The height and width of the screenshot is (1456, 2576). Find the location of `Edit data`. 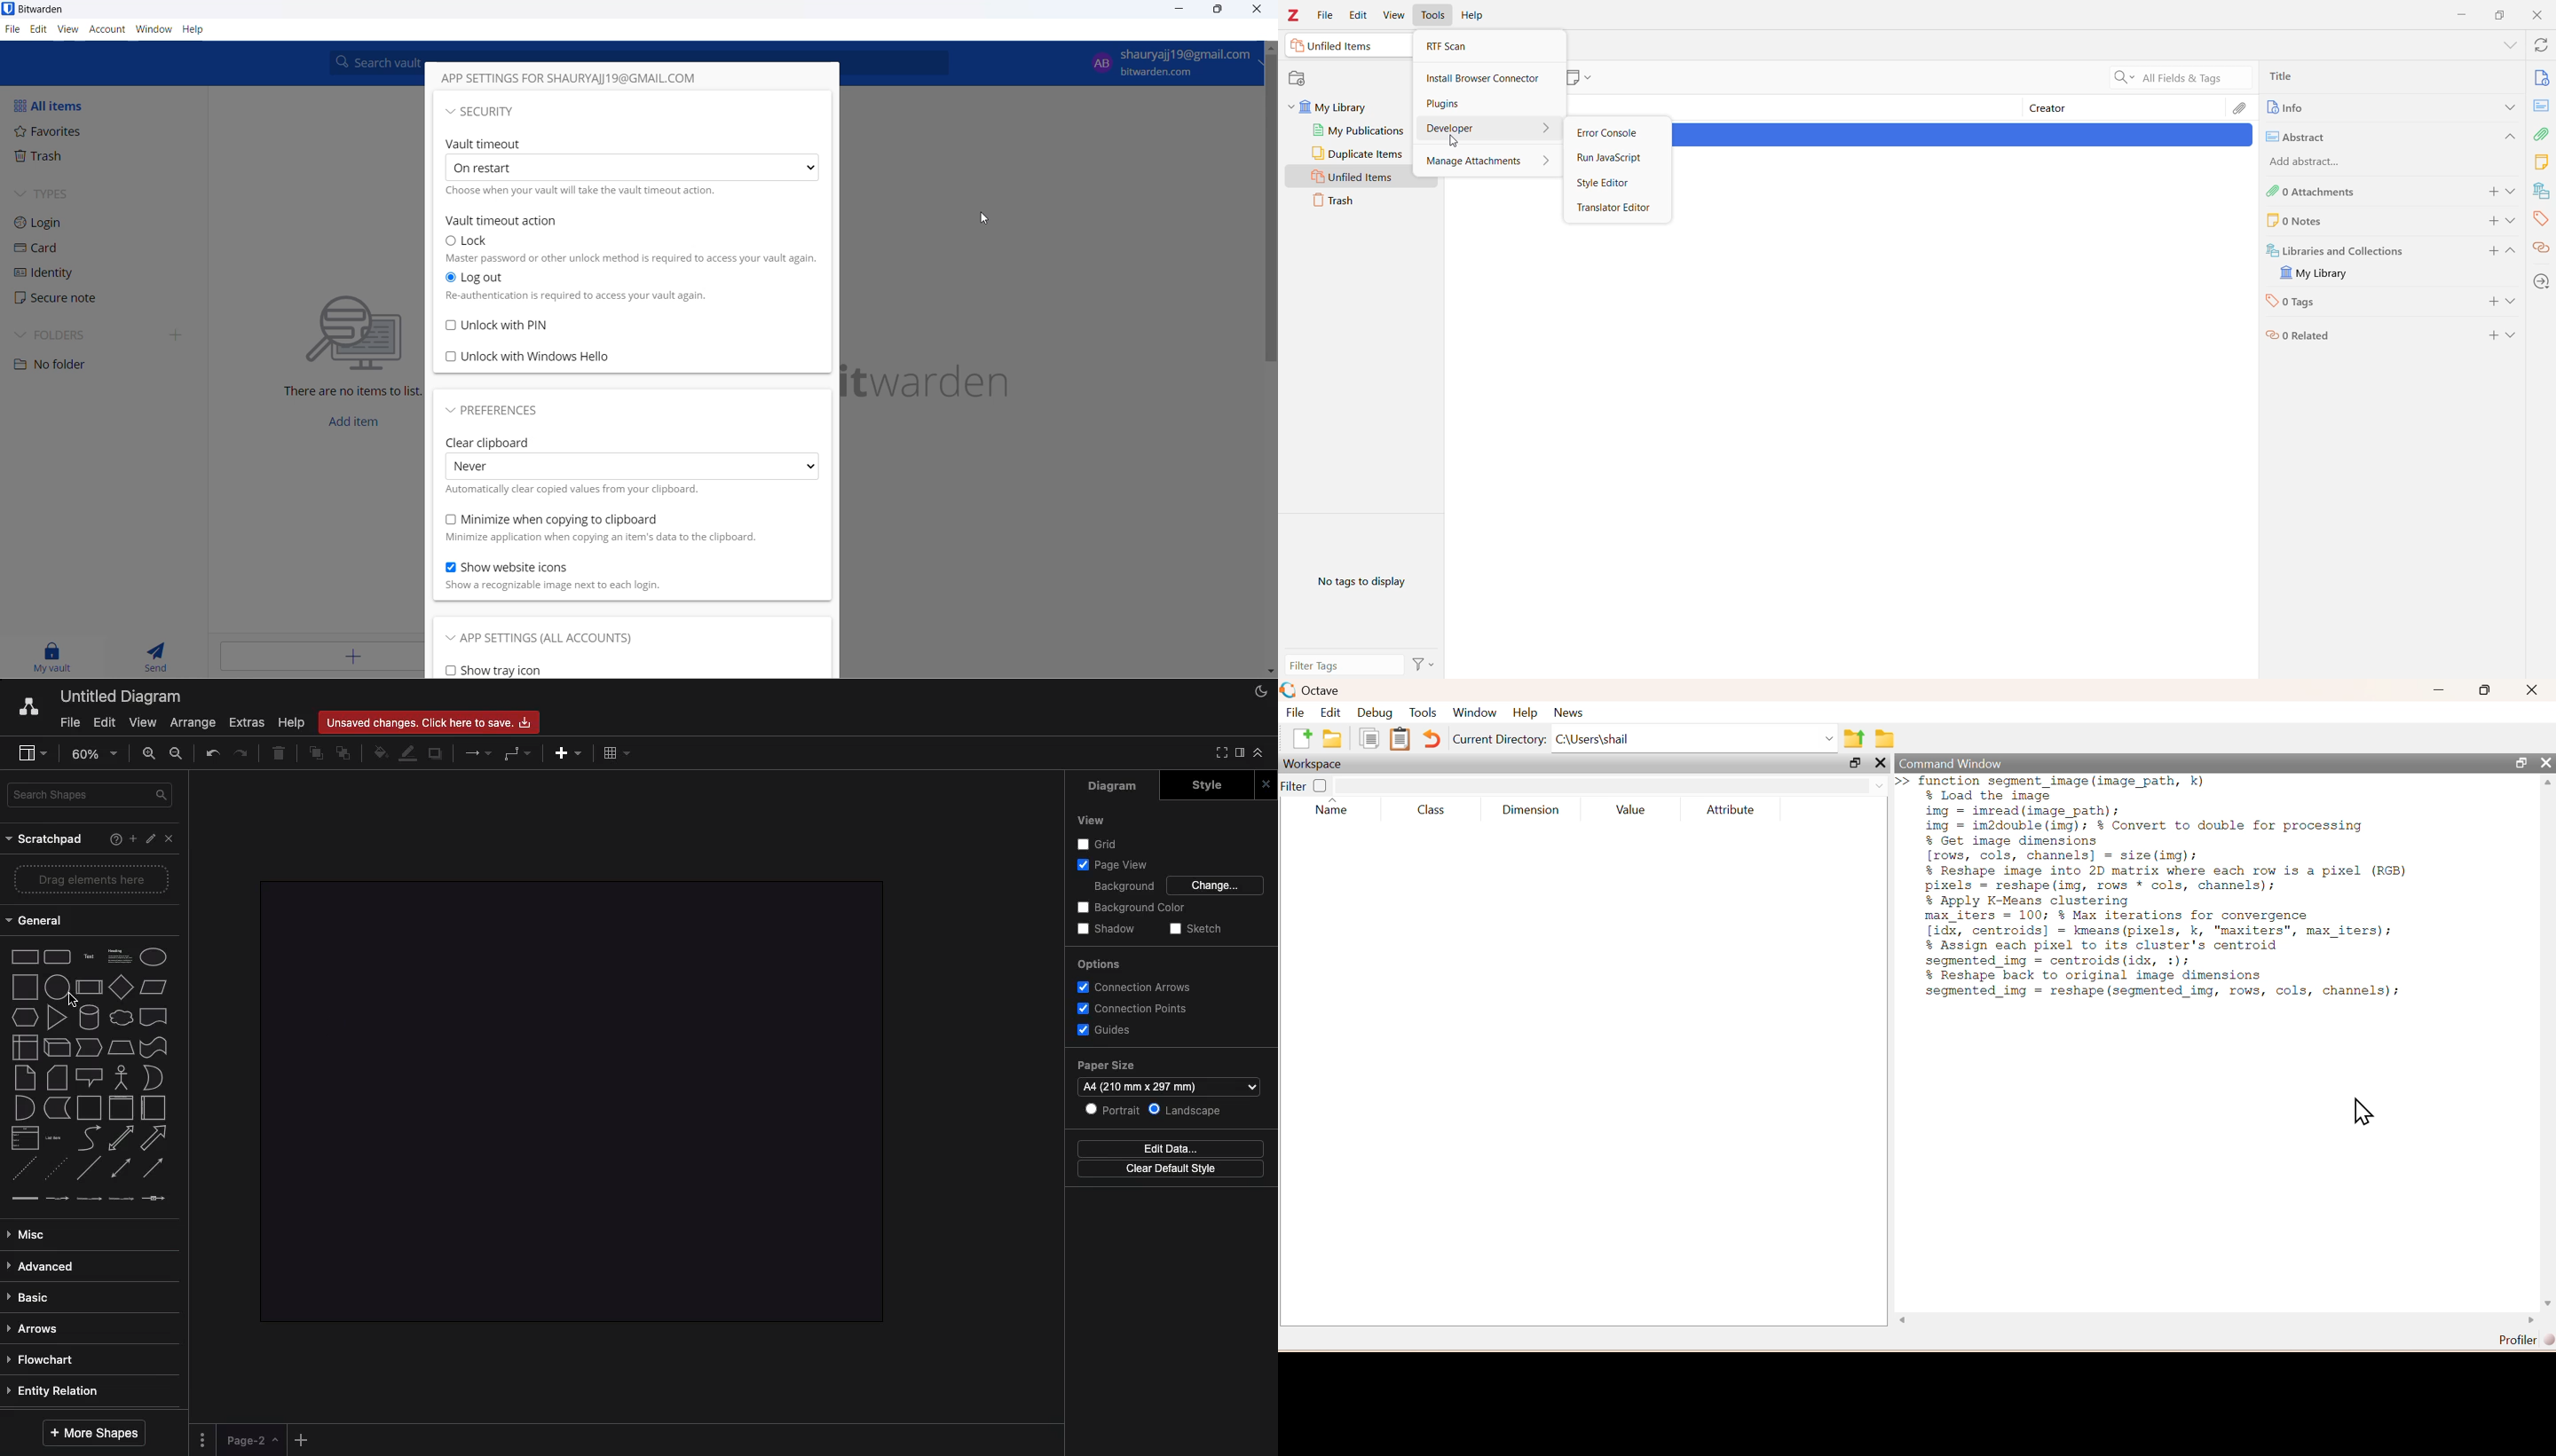

Edit data is located at coordinates (1172, 1148).